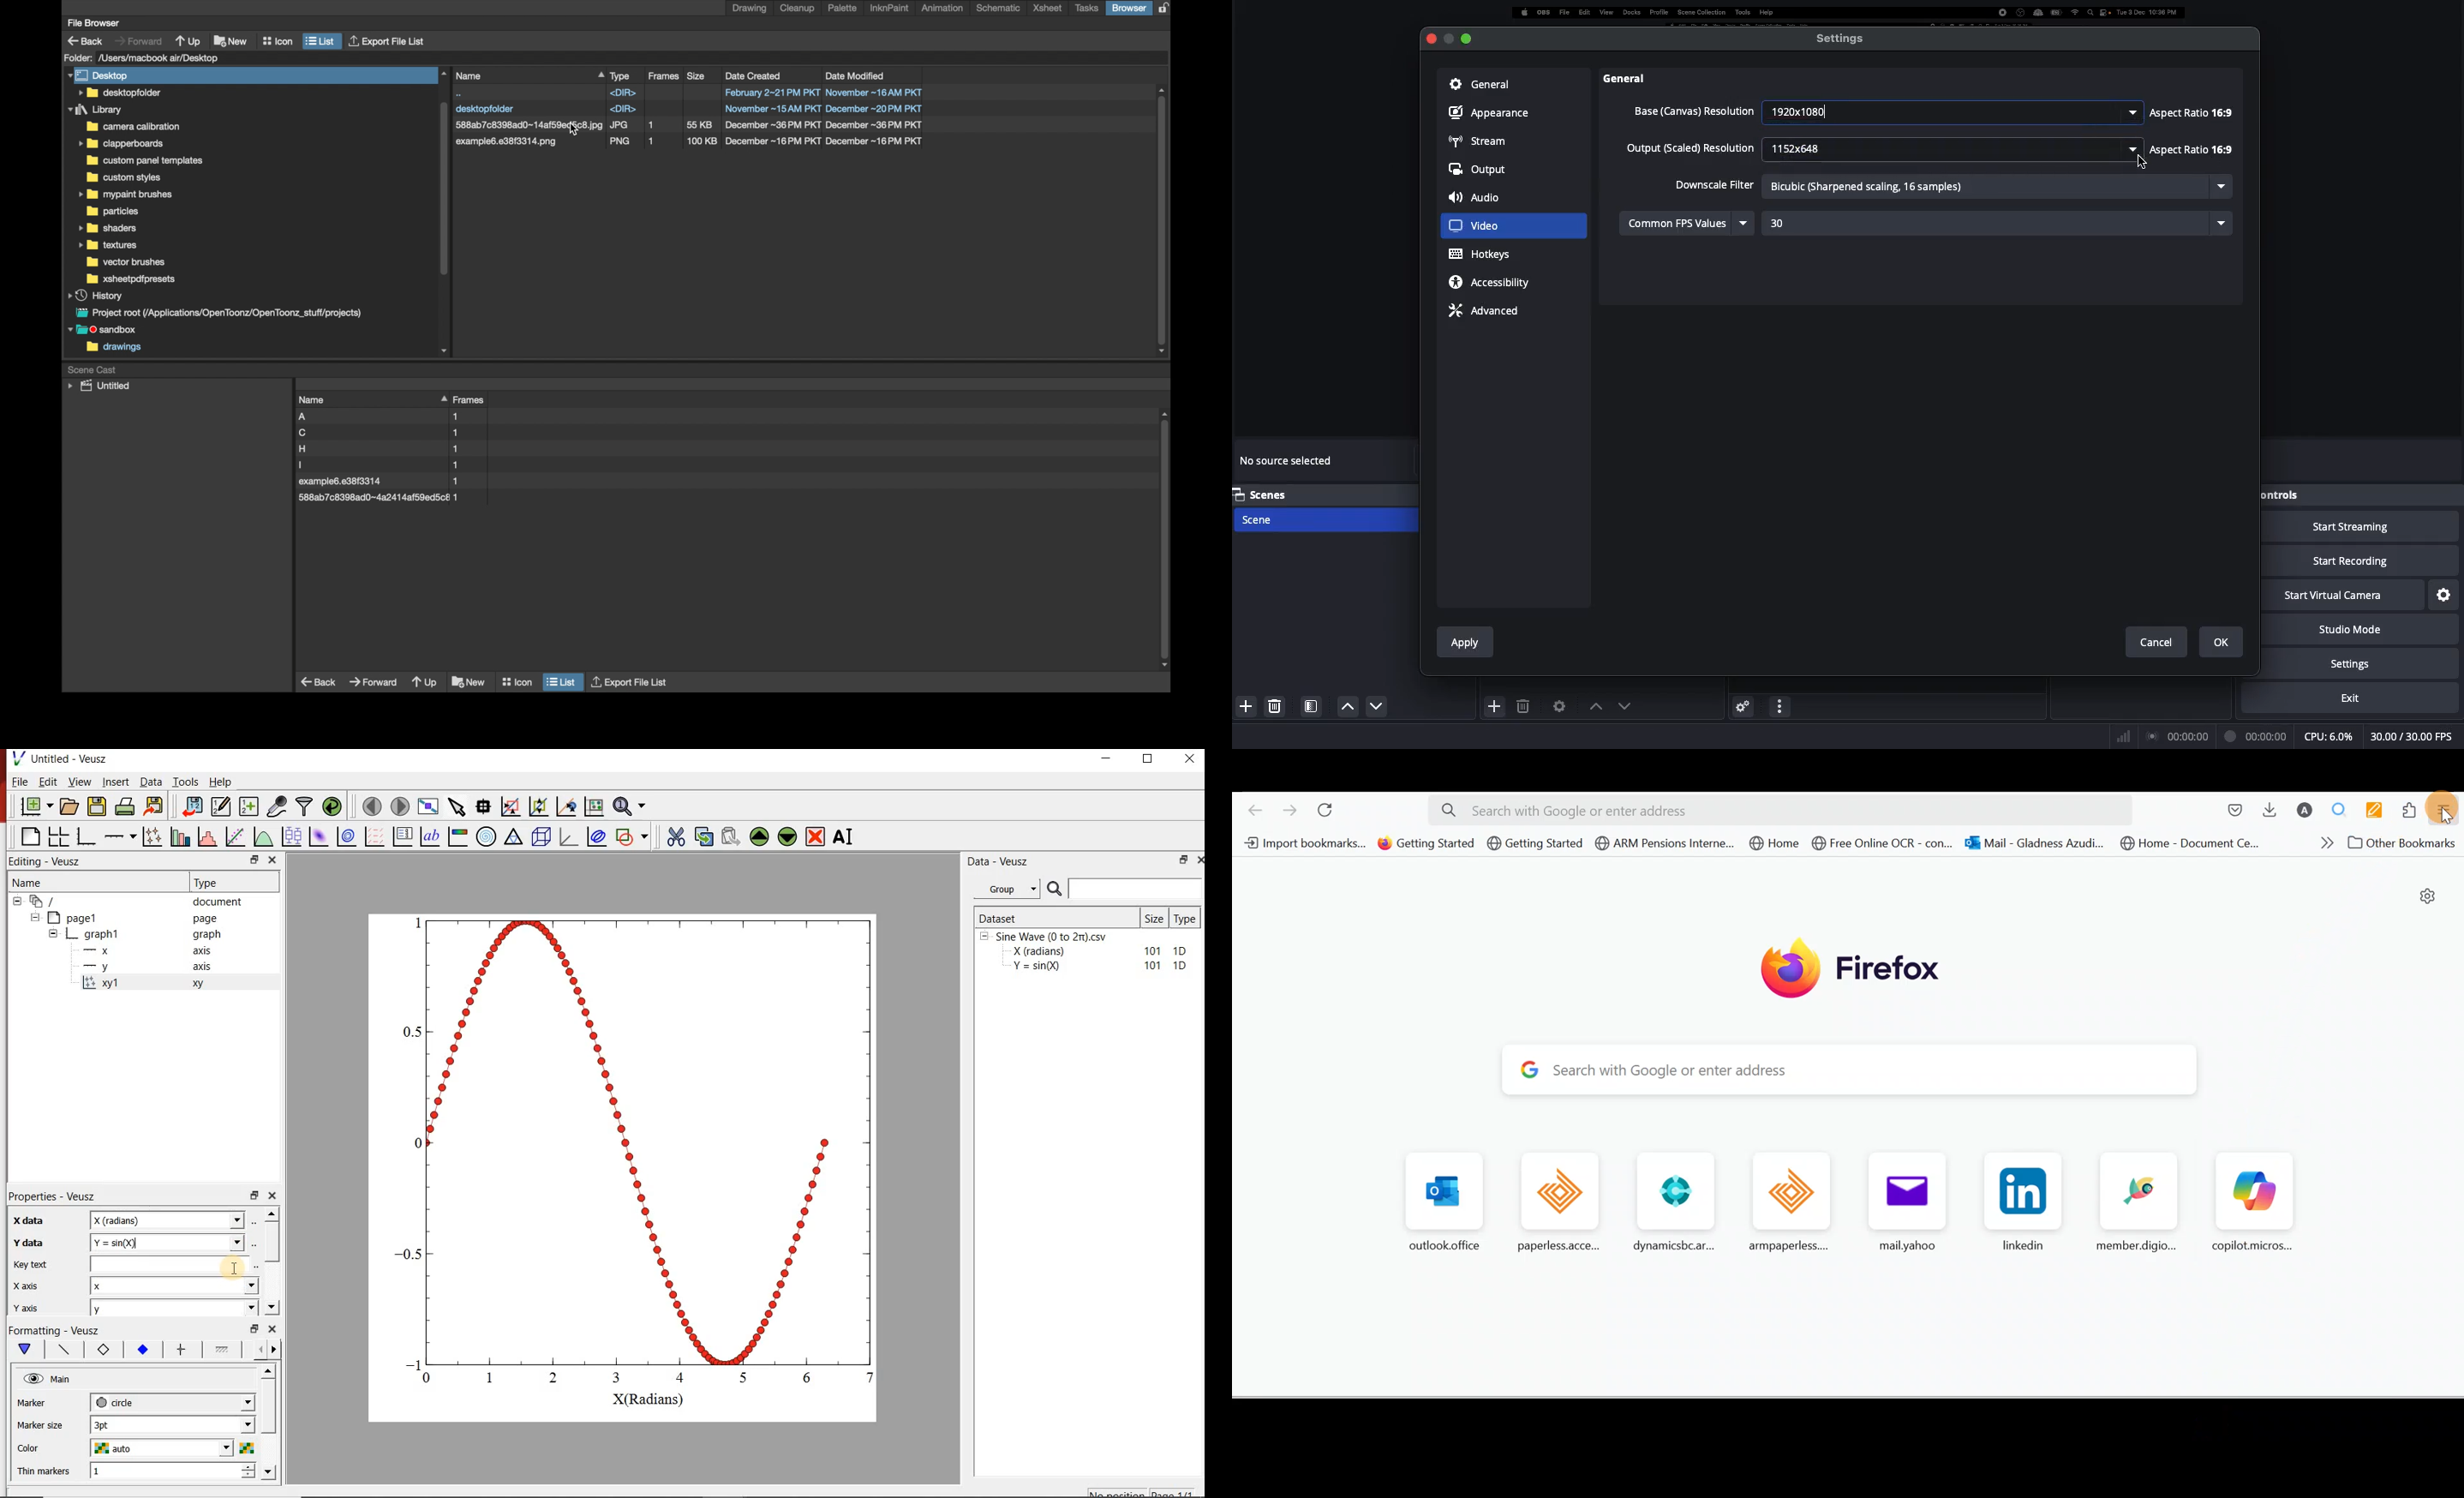 This screenshot has width=2464, height=1512. I want to click on Type, so click(209, 881).